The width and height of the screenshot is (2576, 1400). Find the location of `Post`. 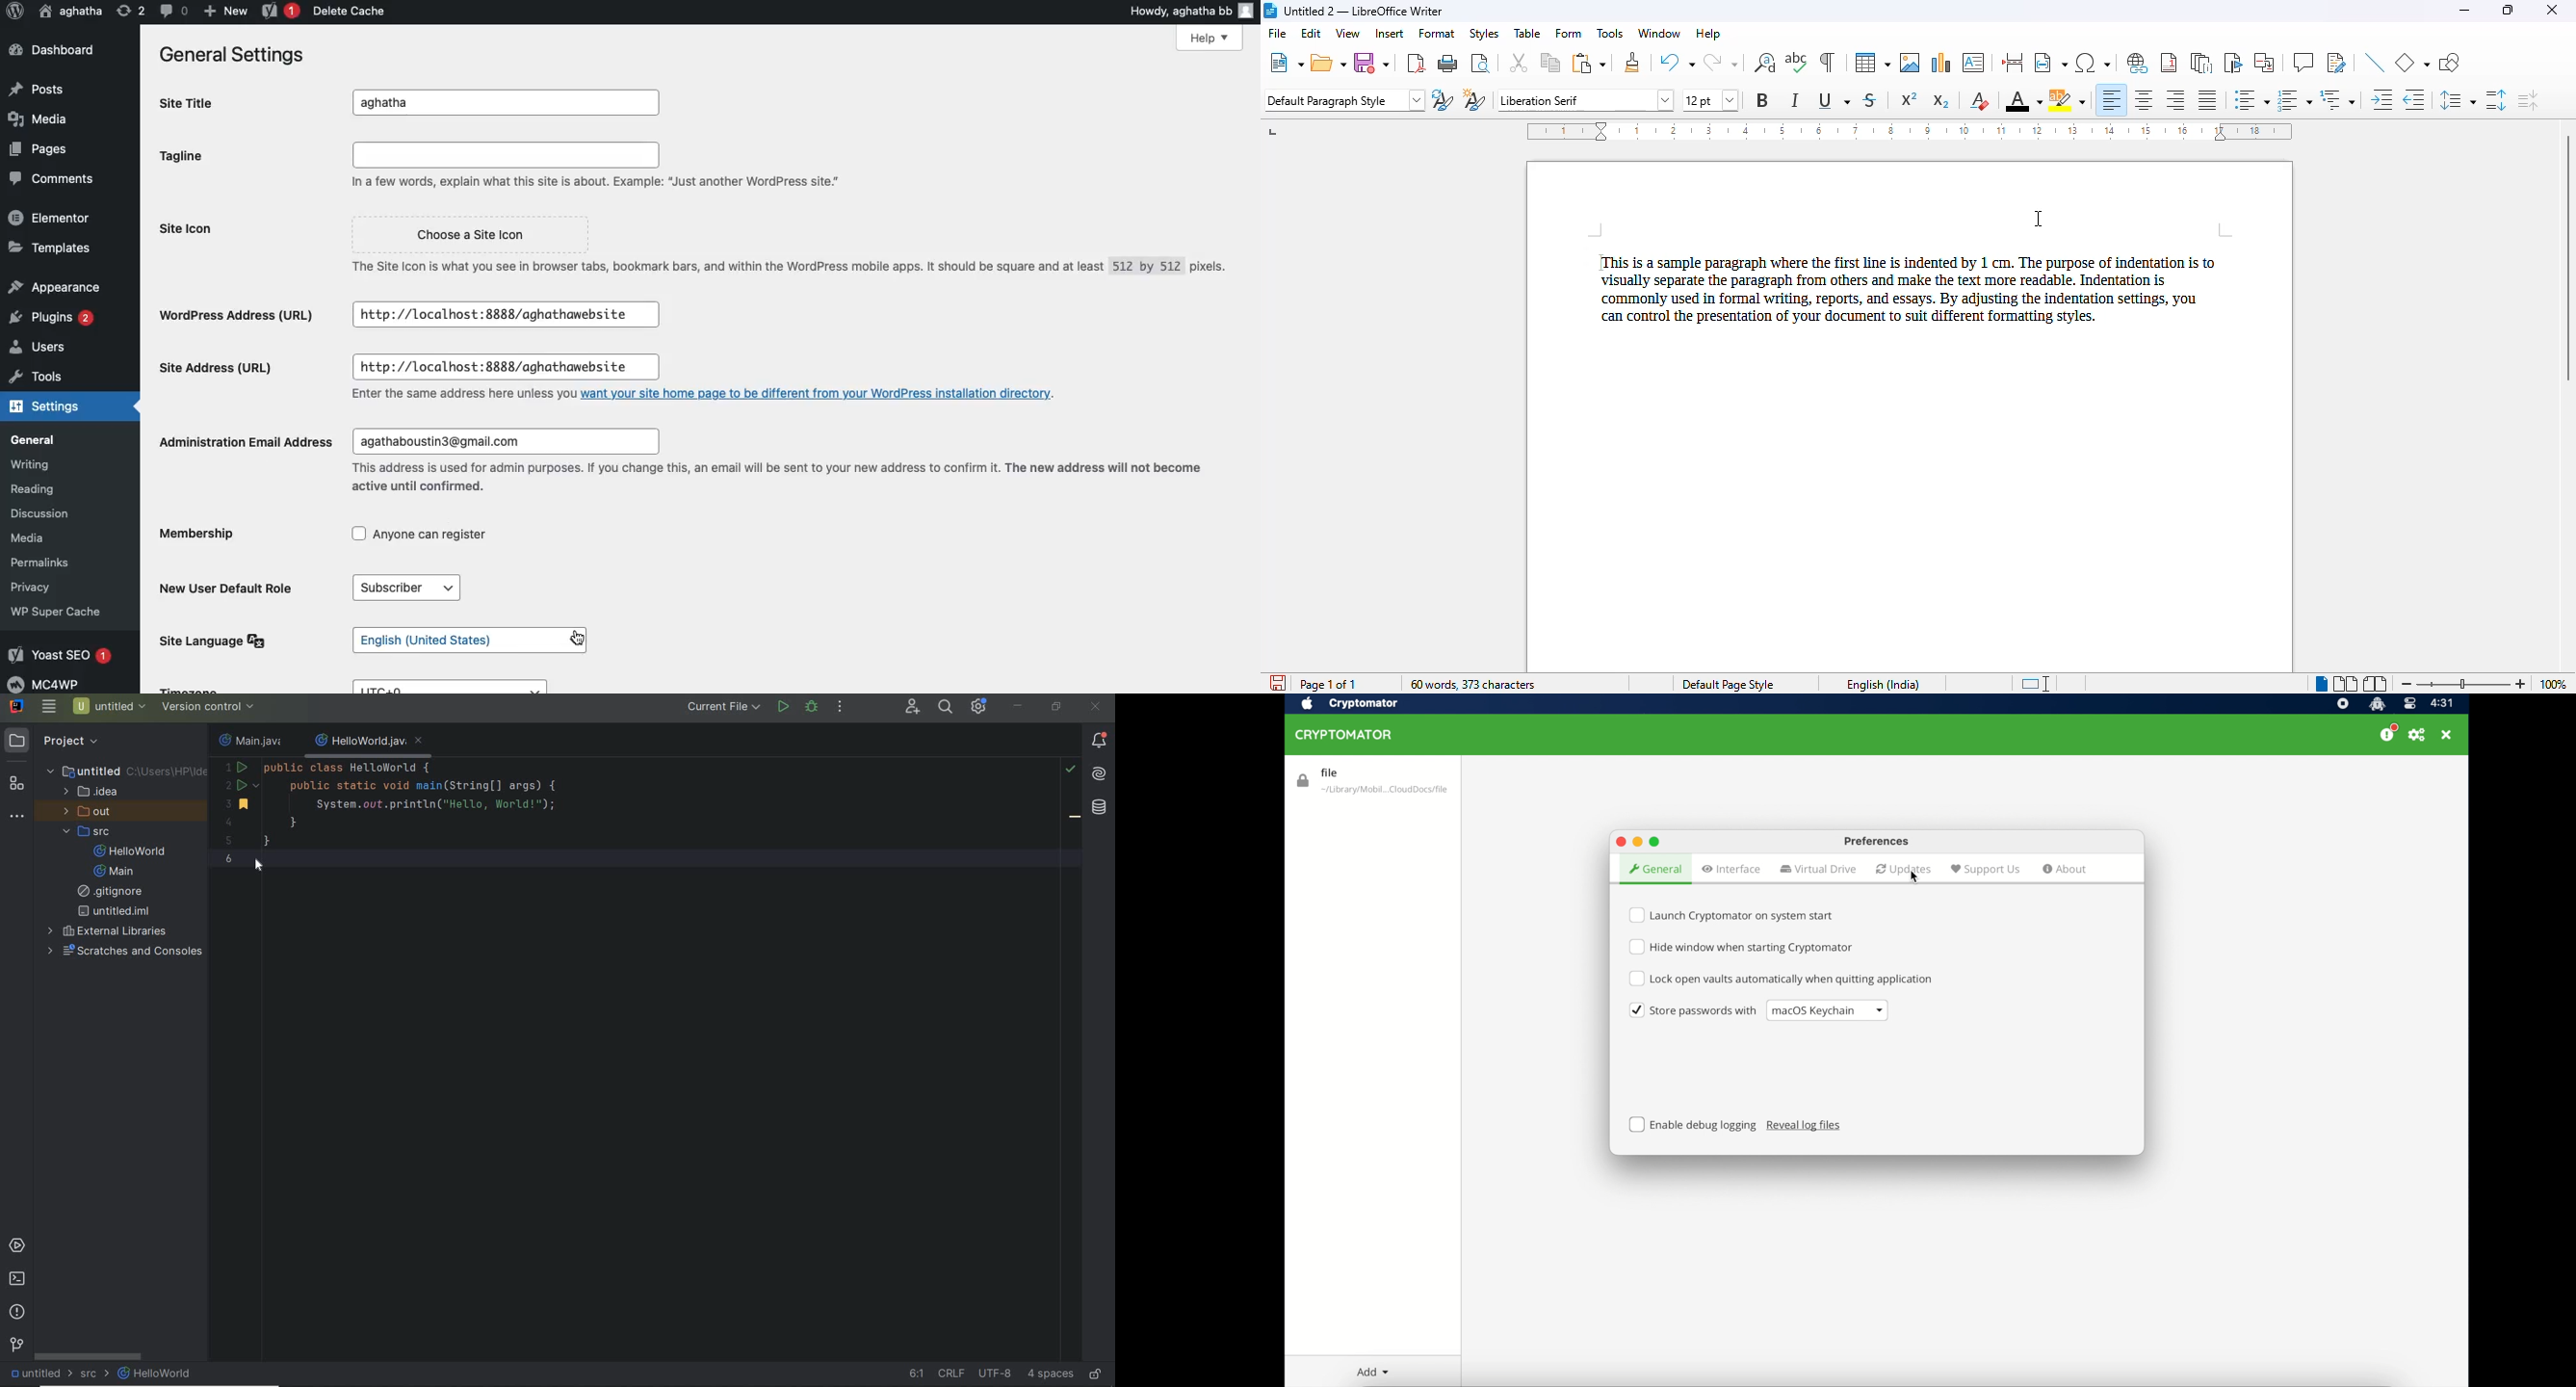

Post is located at coordinates (41, 87).